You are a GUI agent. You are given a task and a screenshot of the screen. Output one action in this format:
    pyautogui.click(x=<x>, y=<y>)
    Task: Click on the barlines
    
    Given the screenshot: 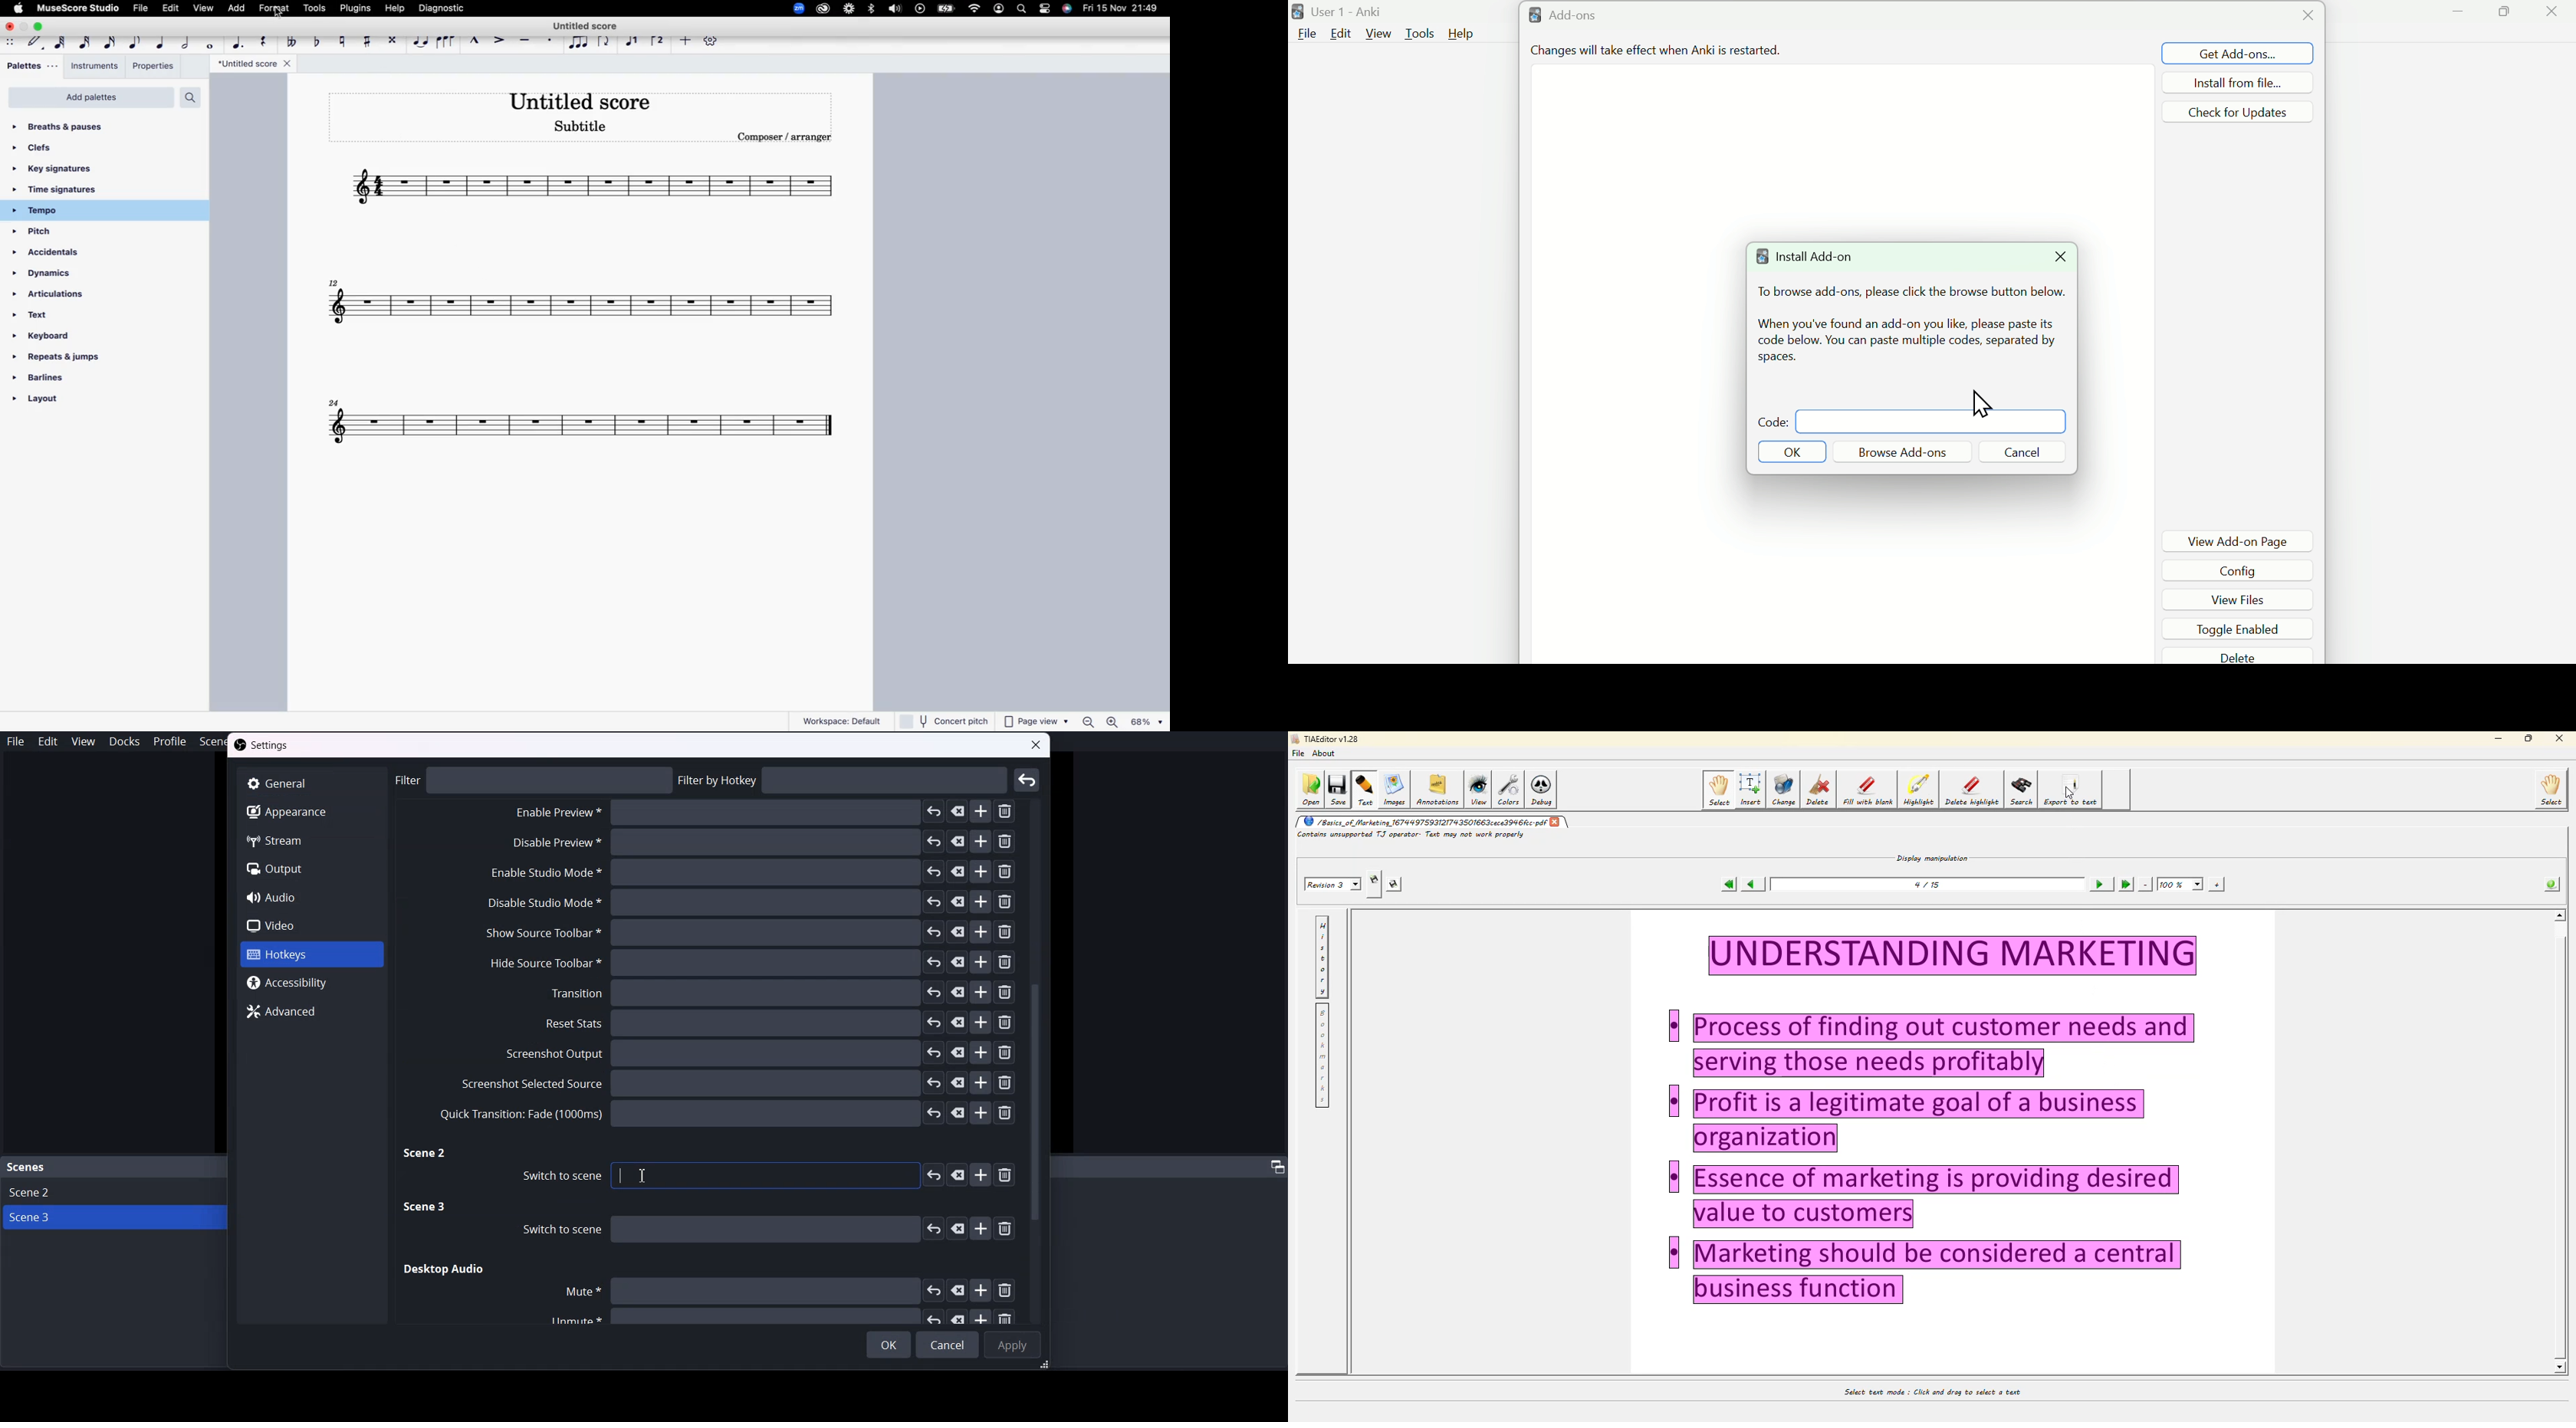 What is the action you would take?
    pyautogui.click(x=64, y=382)
    